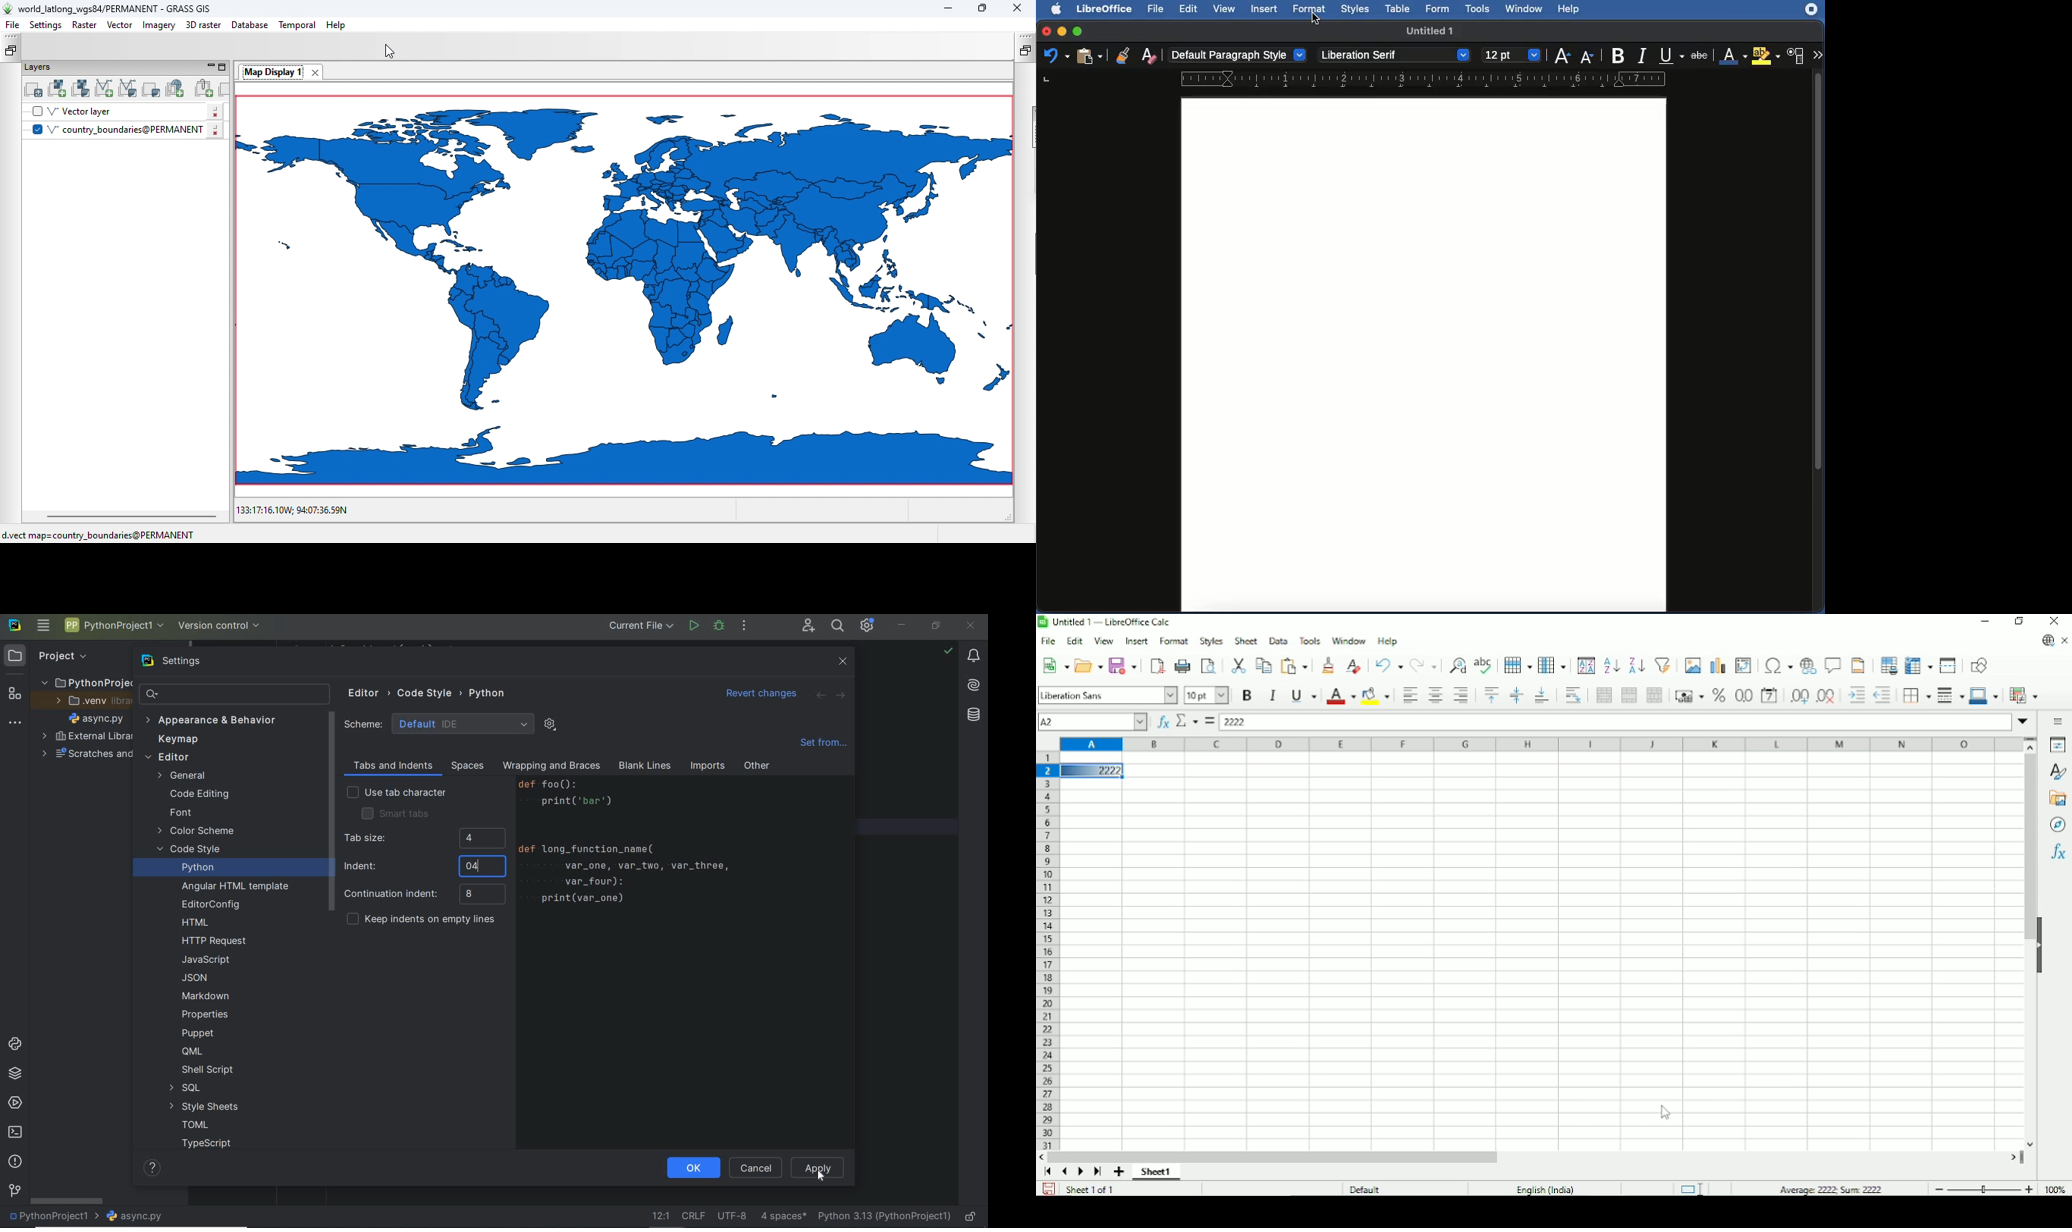 The image size is (2072, 1232). Describe the element at coordinates (13, 24) in the screenshot. I see `File` at that location.